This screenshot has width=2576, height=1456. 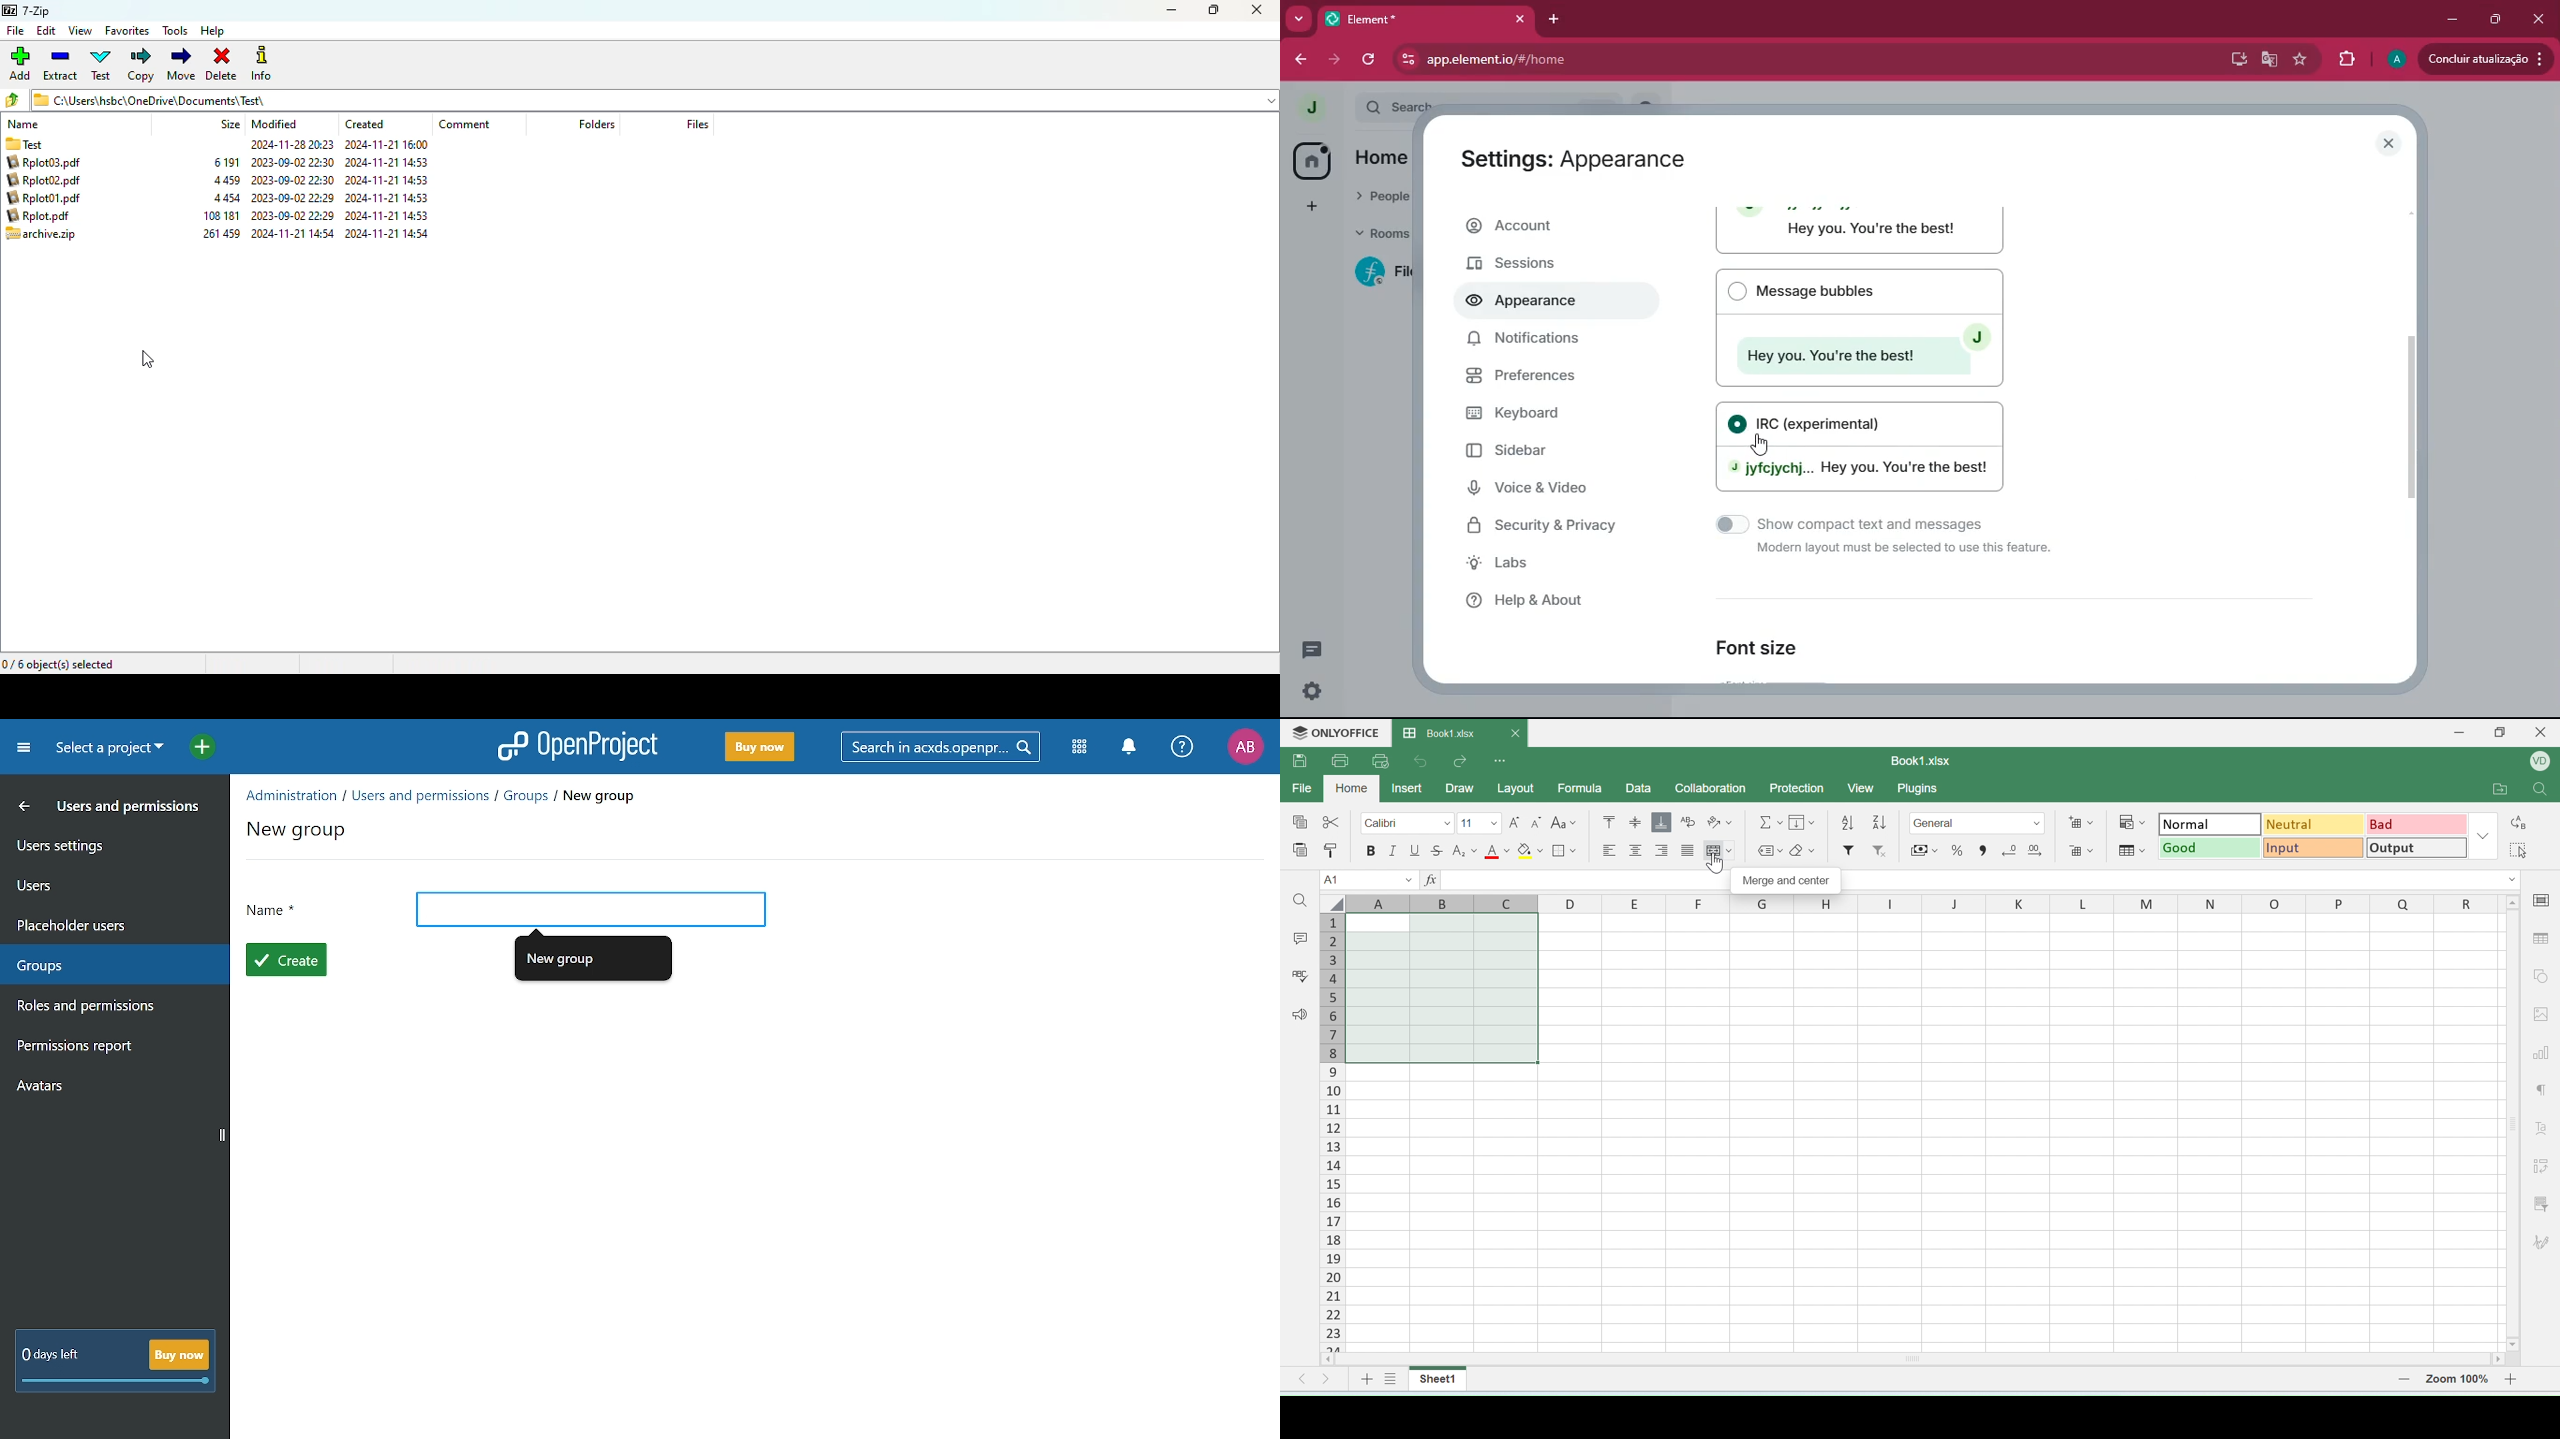 I want to click on select, so click(x=2519, y=850).